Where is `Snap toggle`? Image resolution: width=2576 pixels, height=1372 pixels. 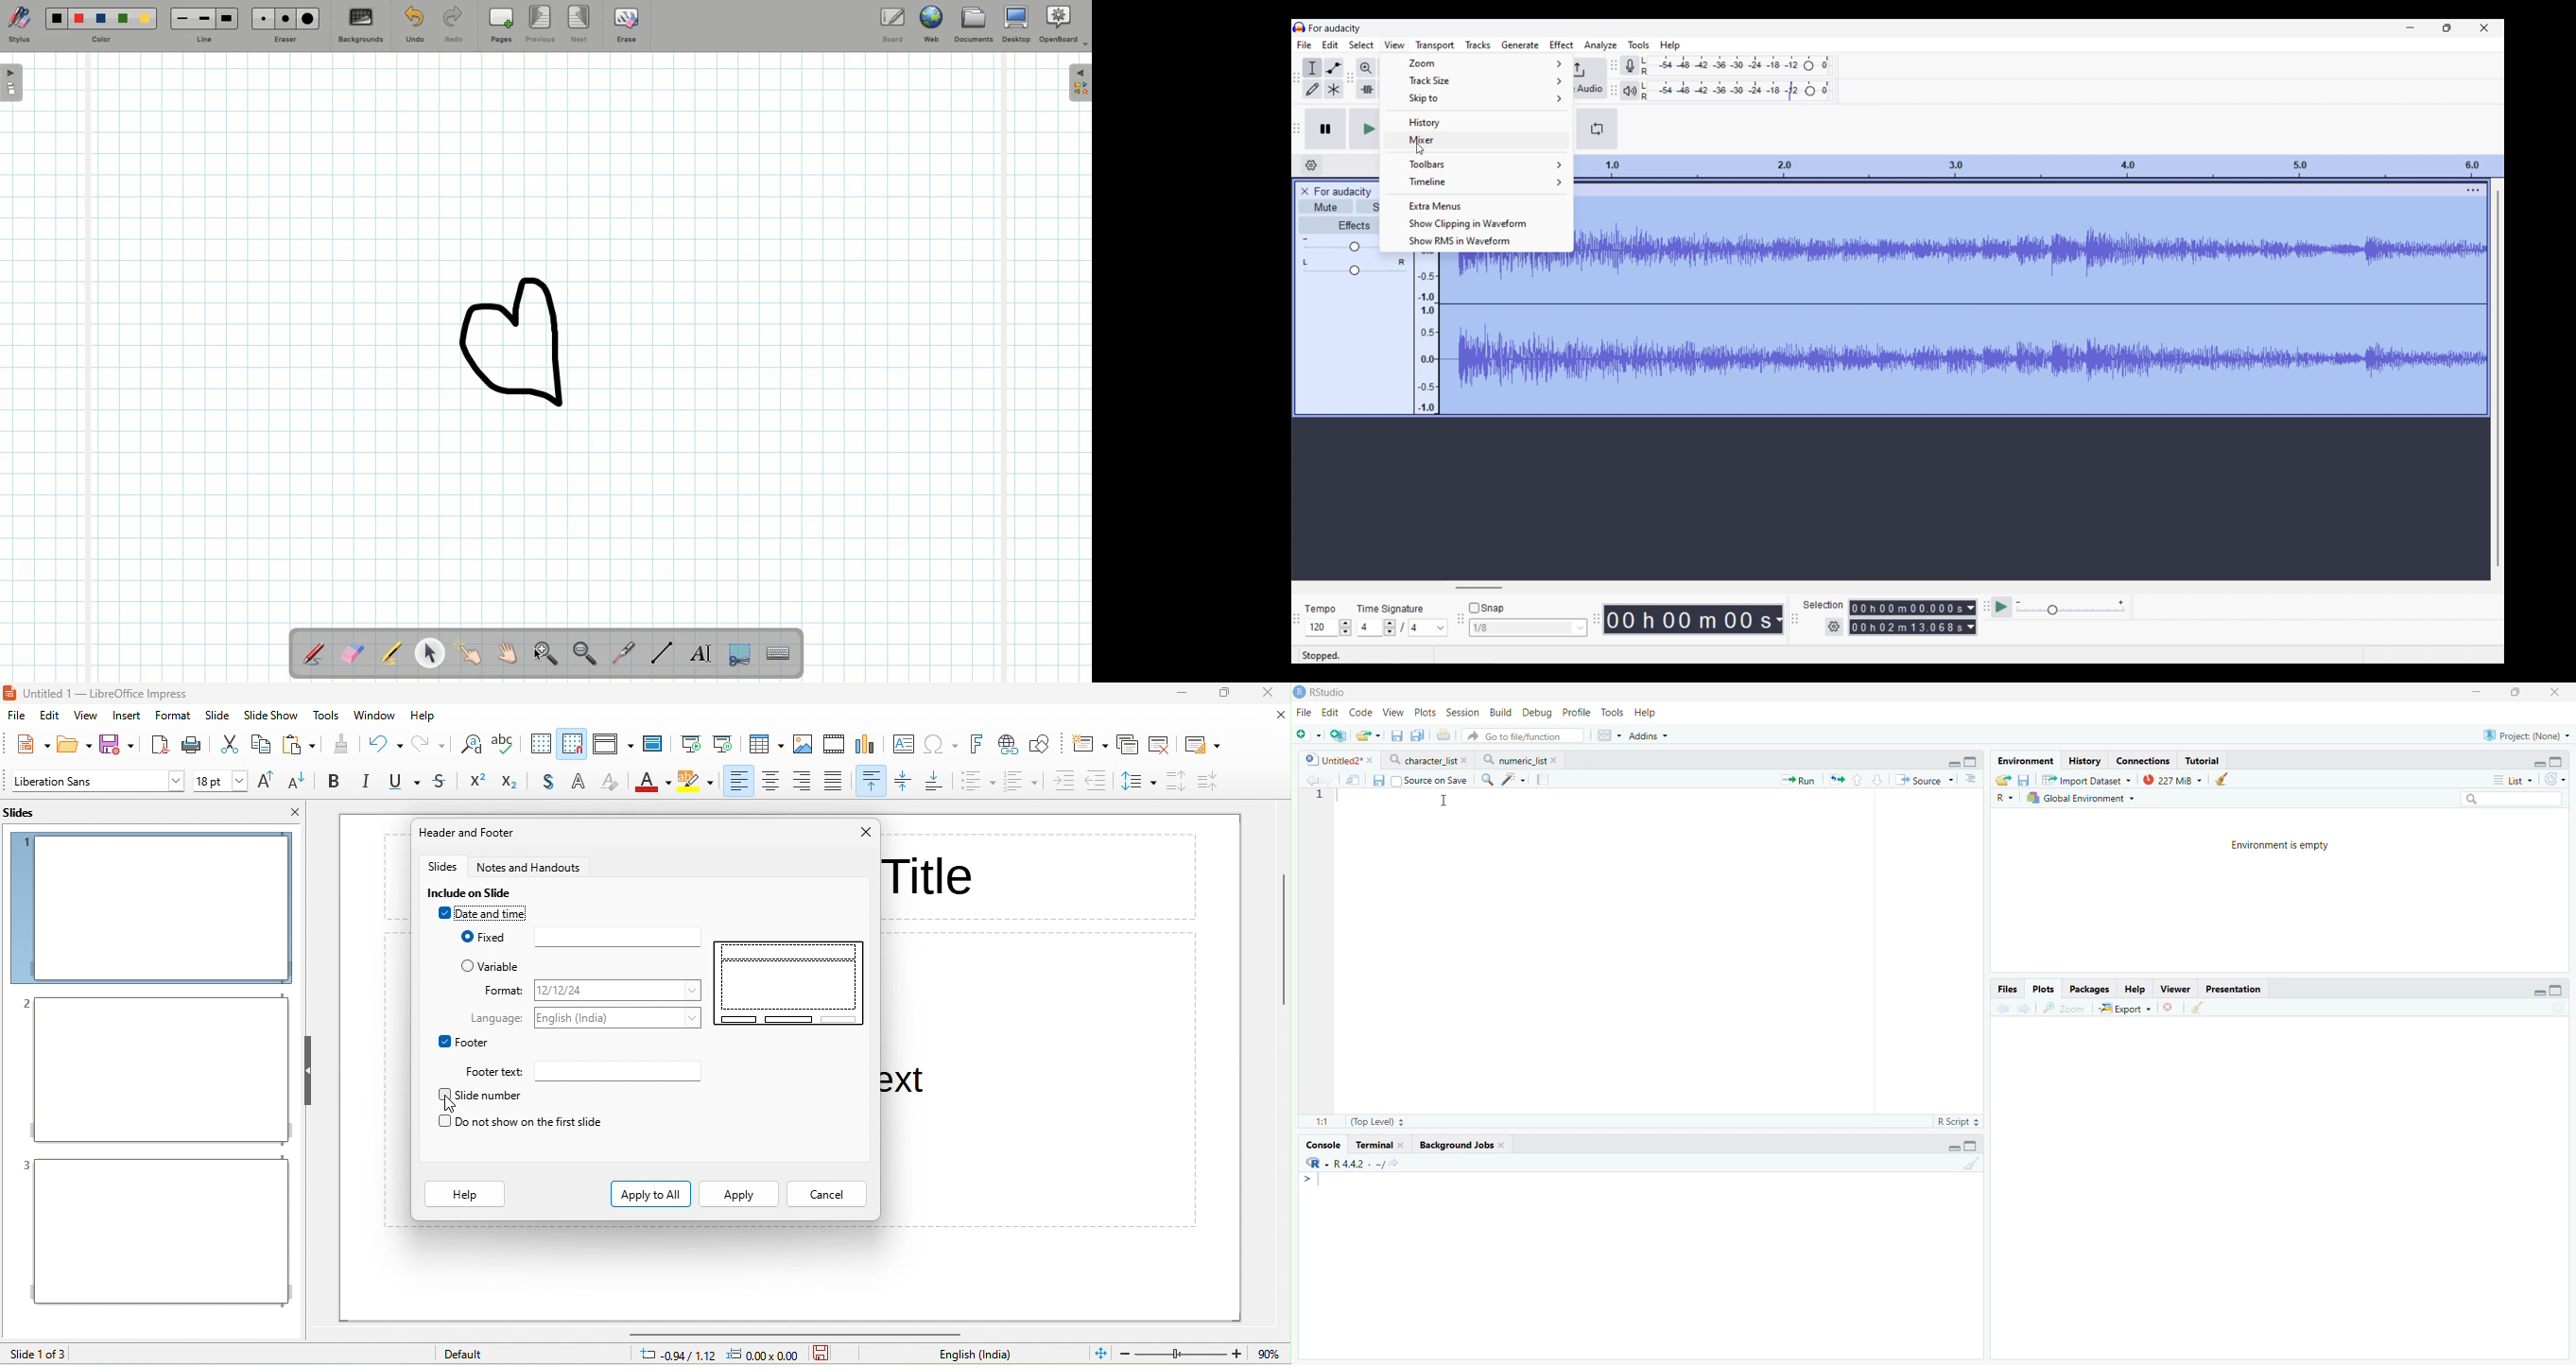
Snap toggle is located at coordinates (1487, 608).